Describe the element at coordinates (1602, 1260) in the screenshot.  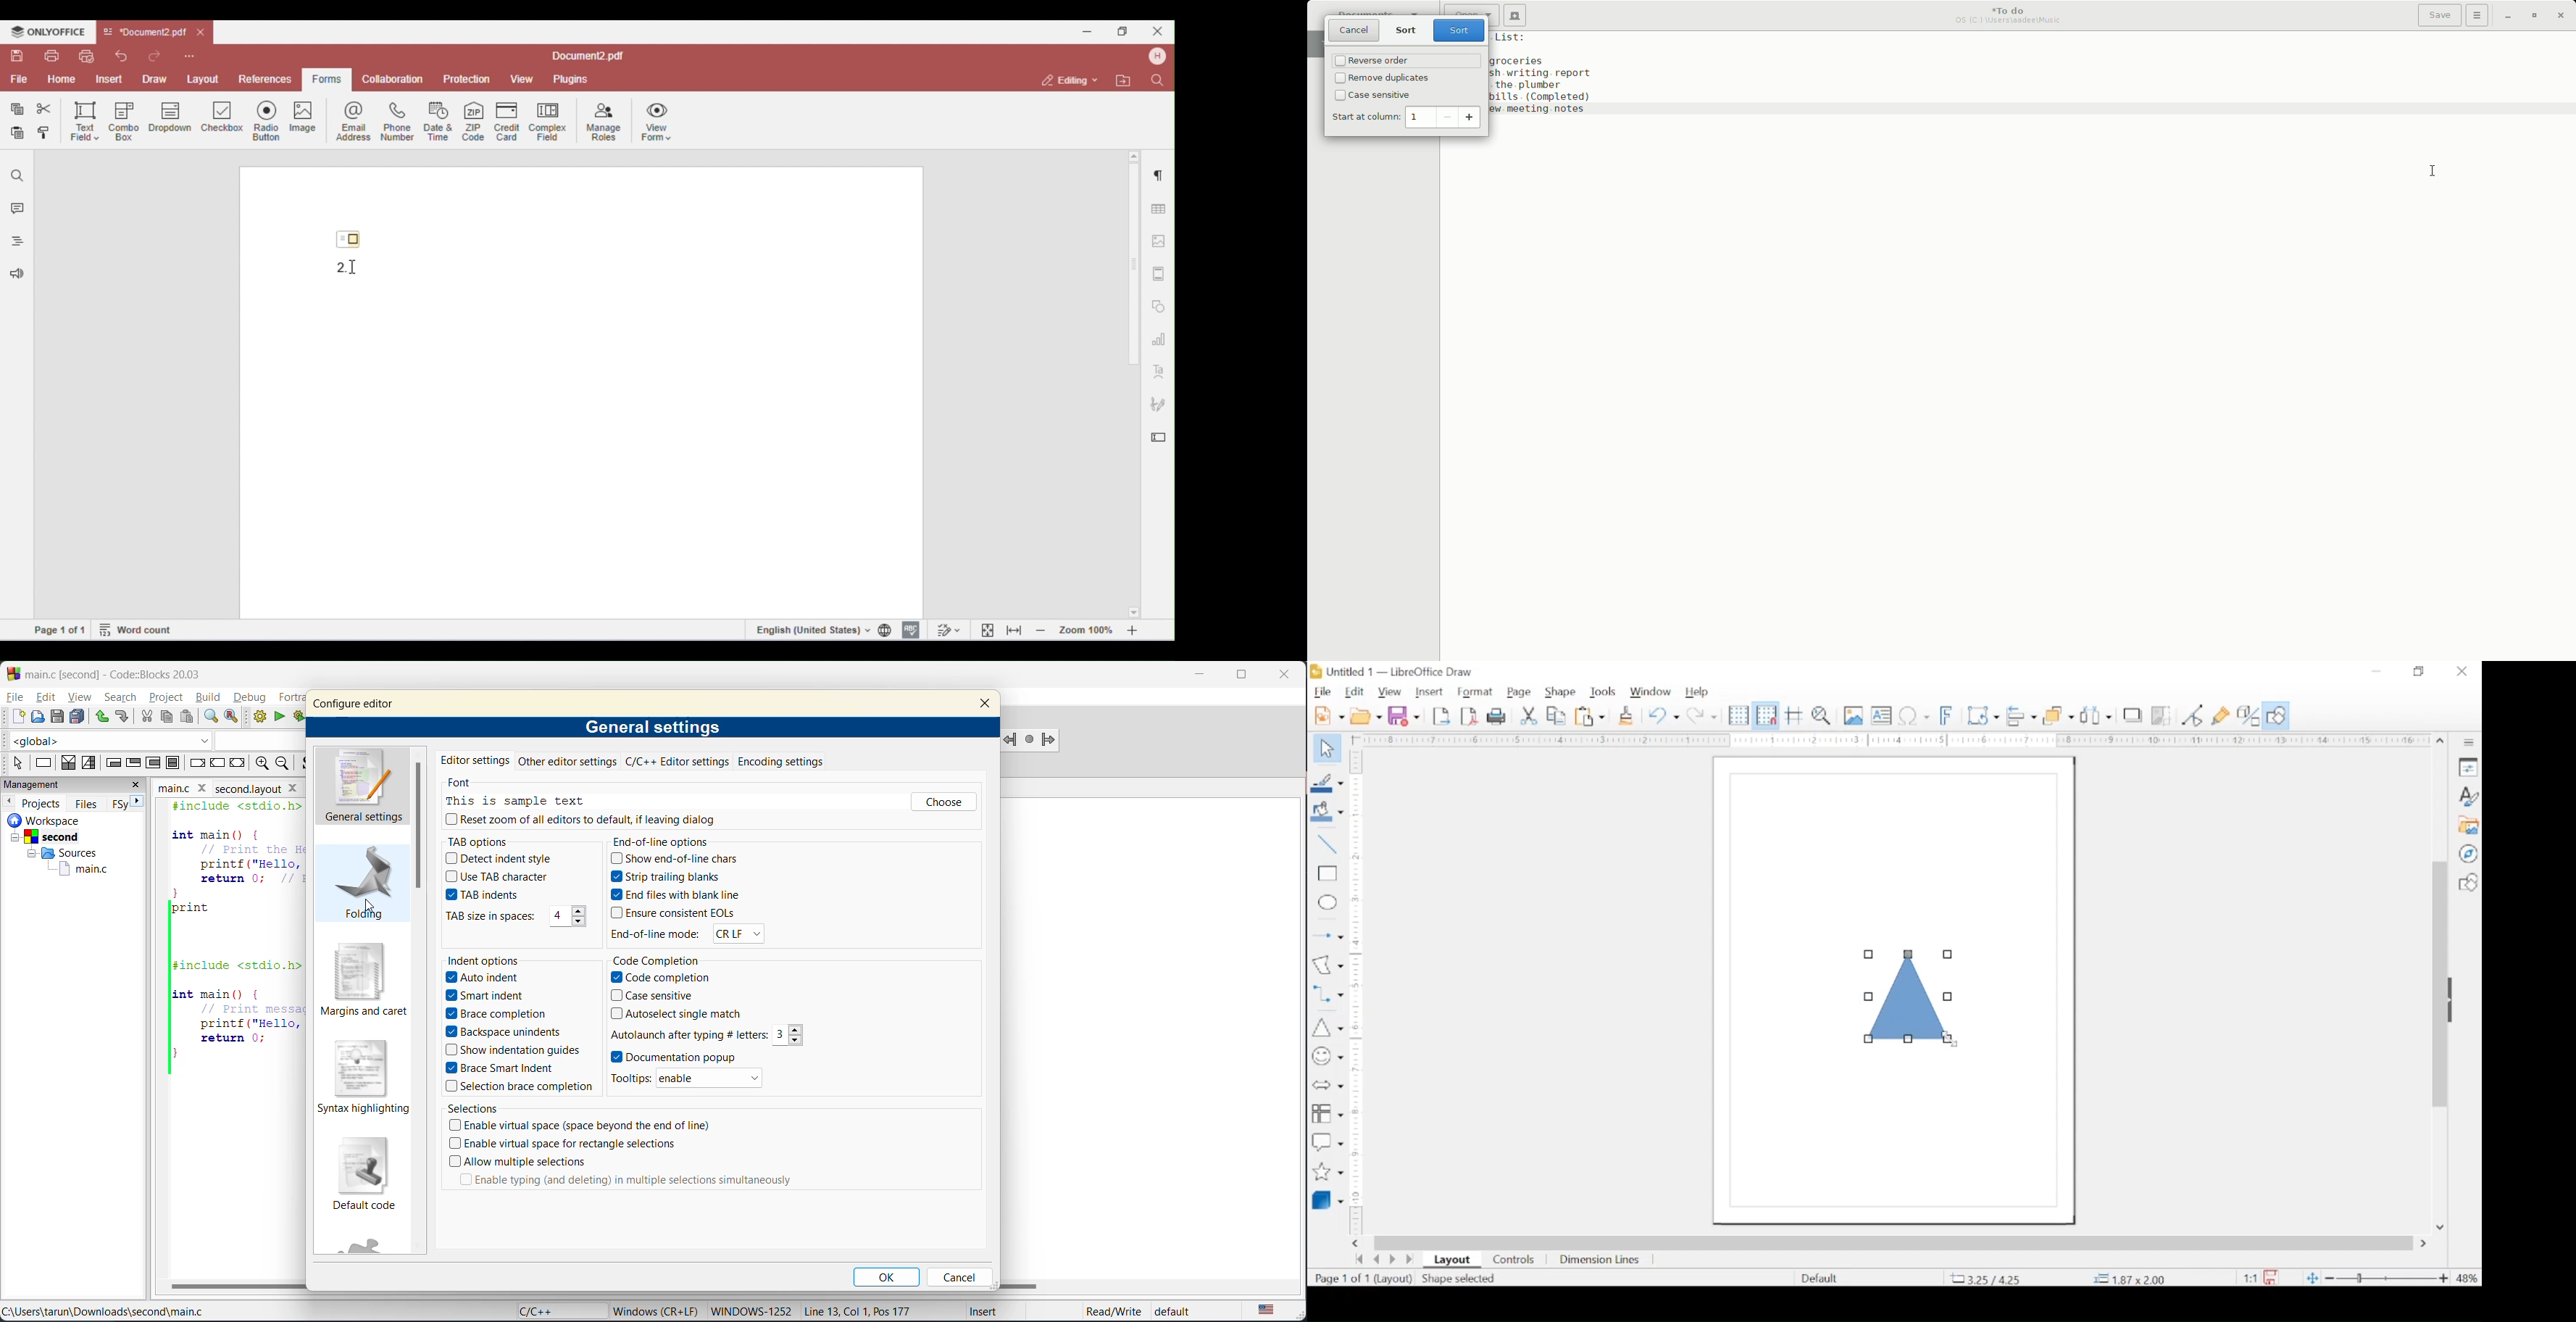
I see `dimension lines` at that location.